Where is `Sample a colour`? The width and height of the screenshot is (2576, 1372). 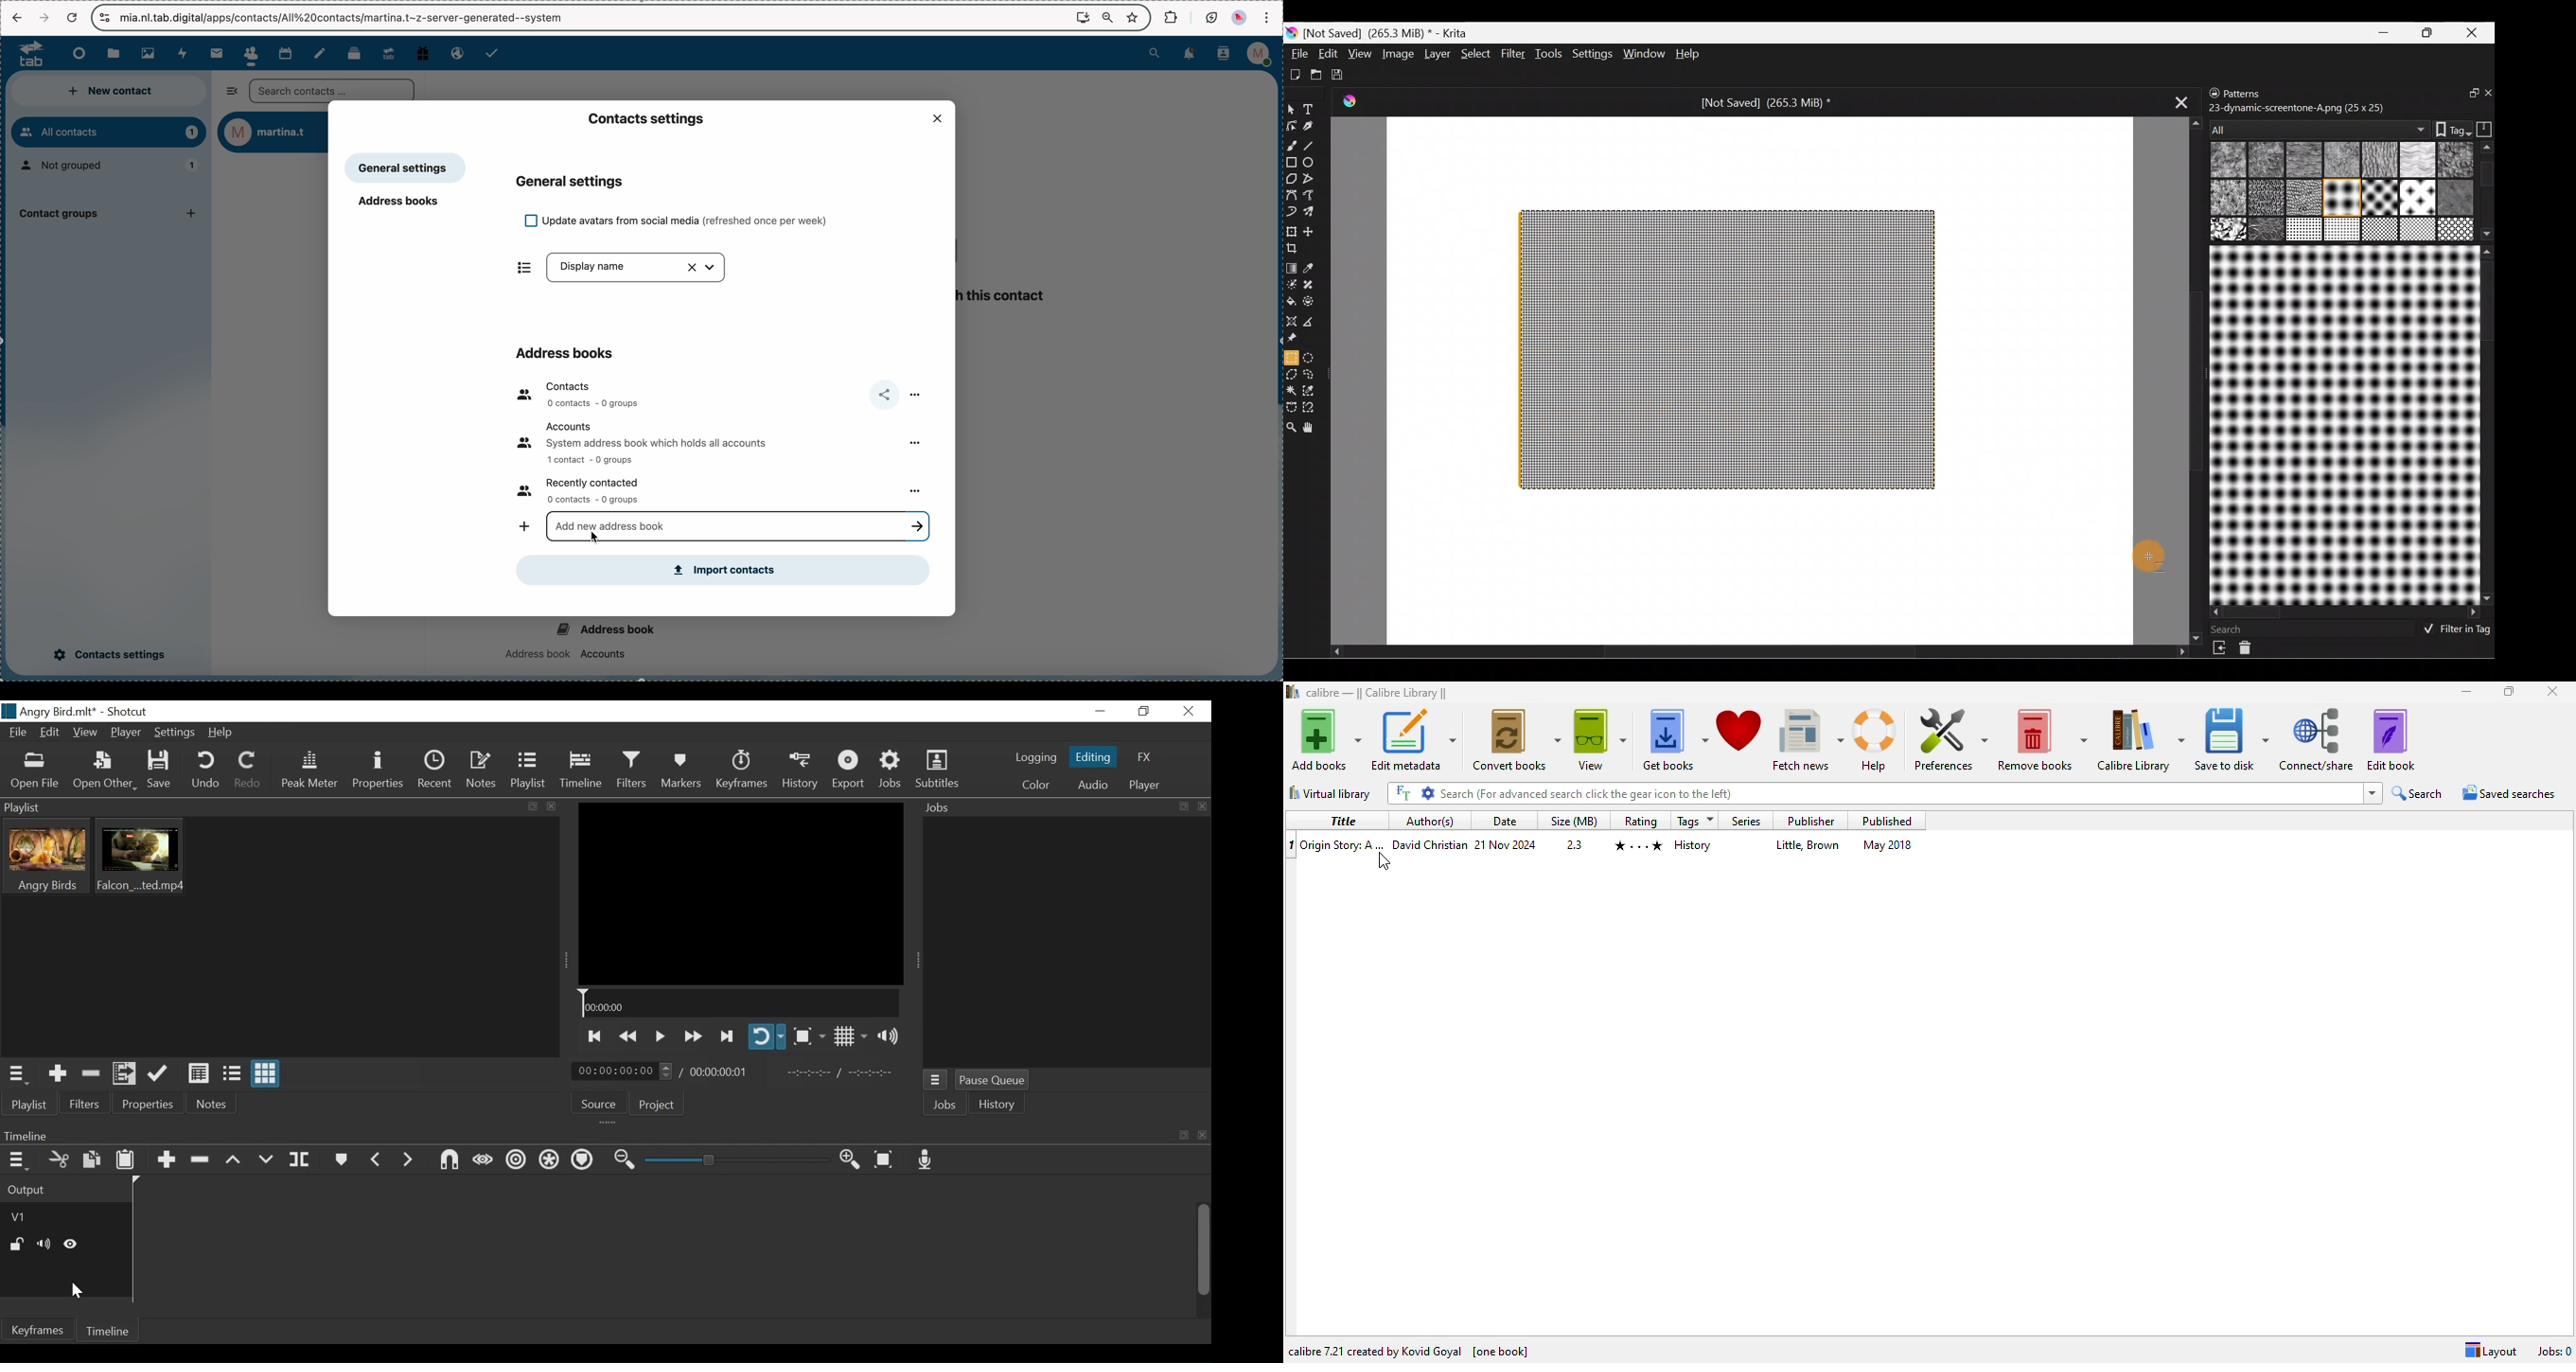
Sample a colour is located at coordinates (1316, 268).